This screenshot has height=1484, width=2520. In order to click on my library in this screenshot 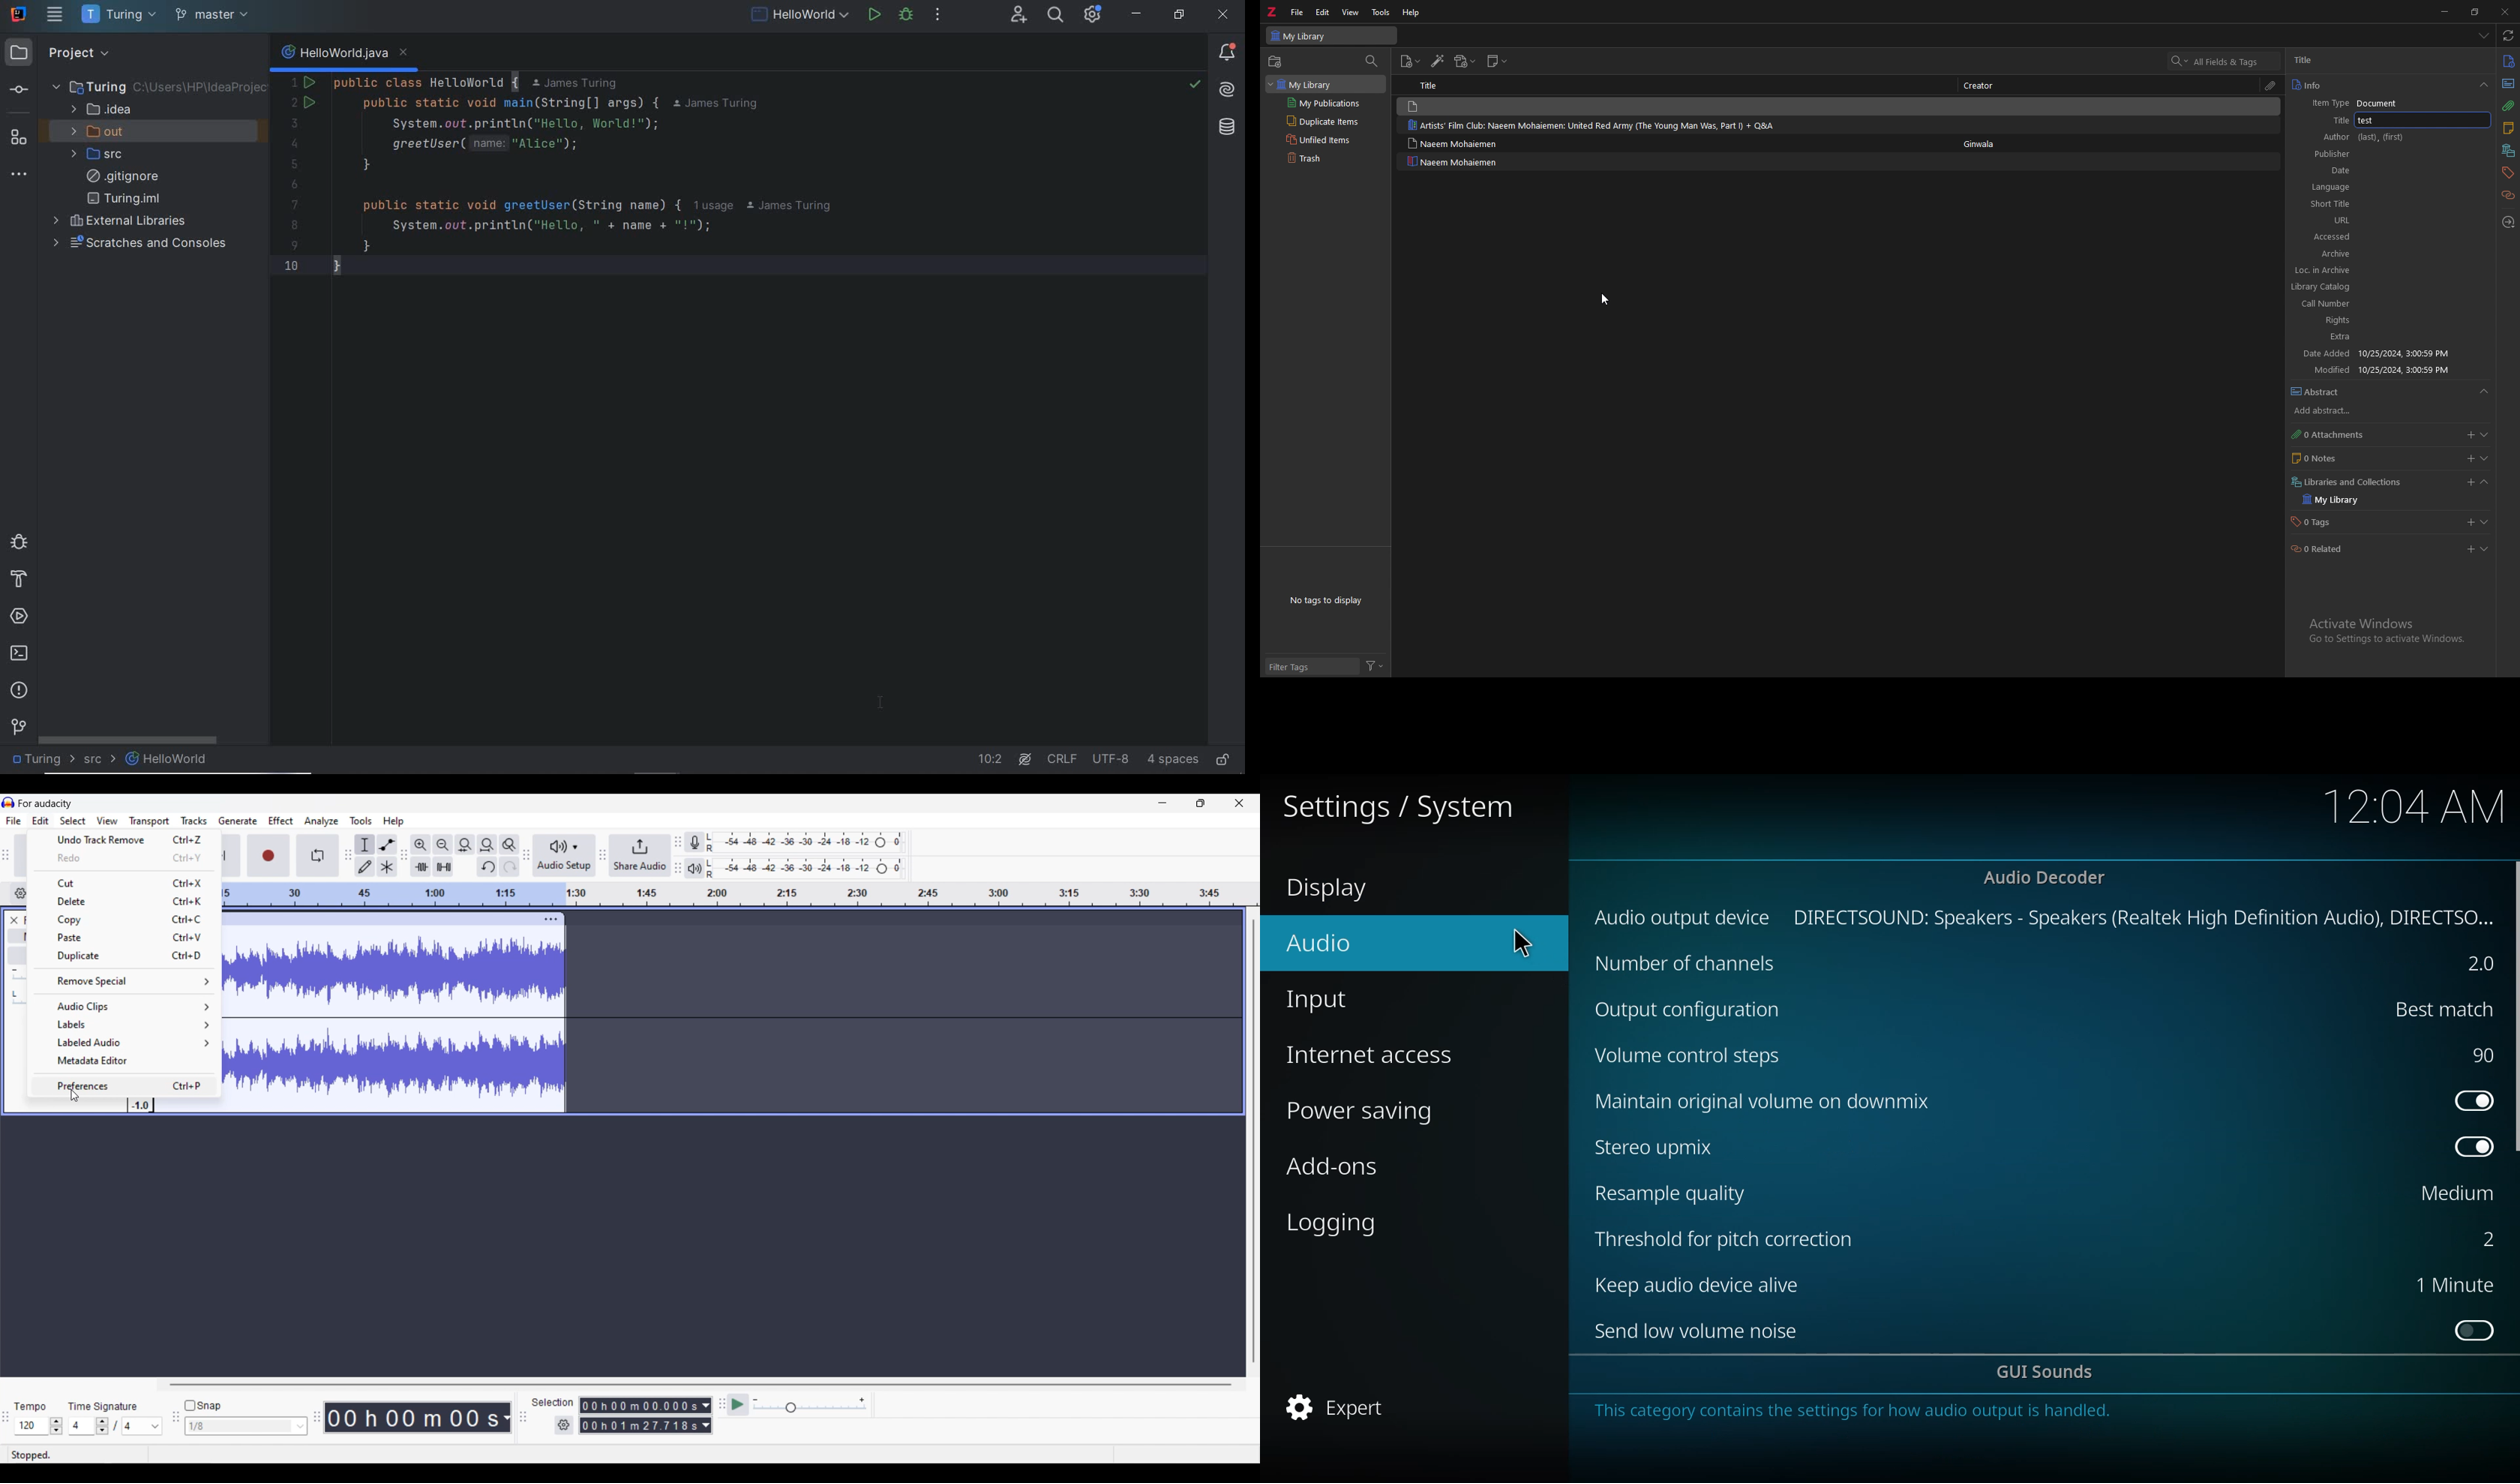, I will do `click(1332, 35)`.